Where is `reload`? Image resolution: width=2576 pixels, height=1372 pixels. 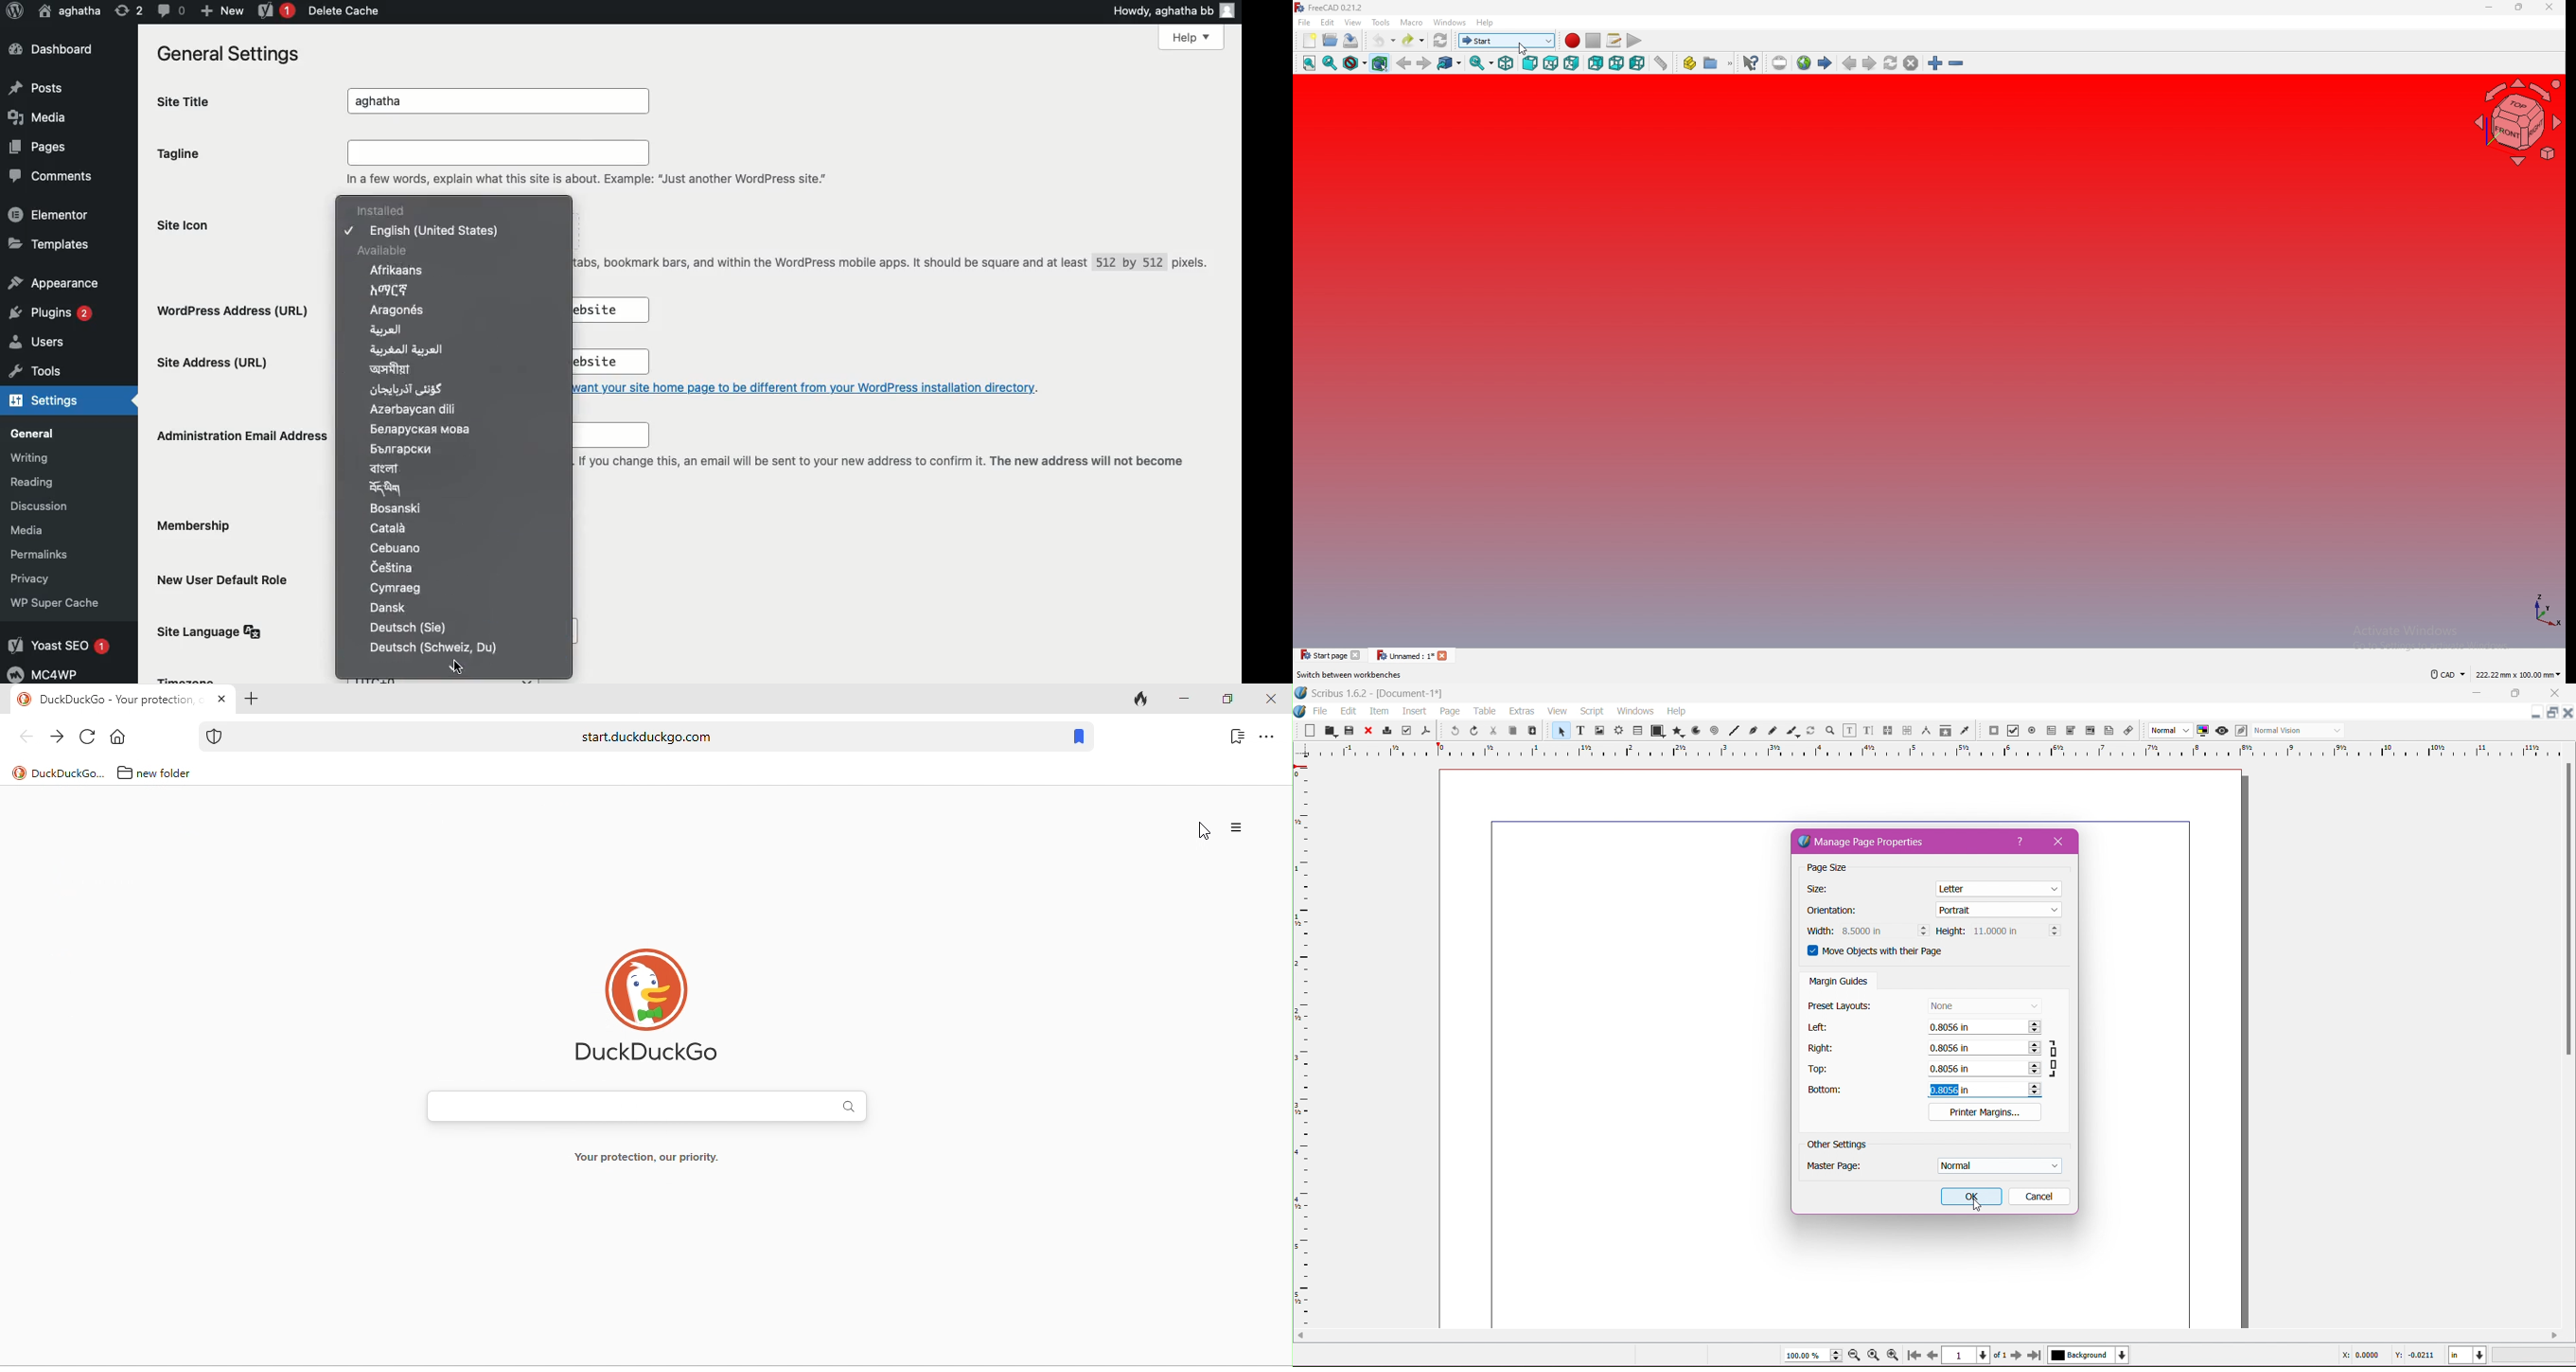
reload is located at coordinates (86, 735).